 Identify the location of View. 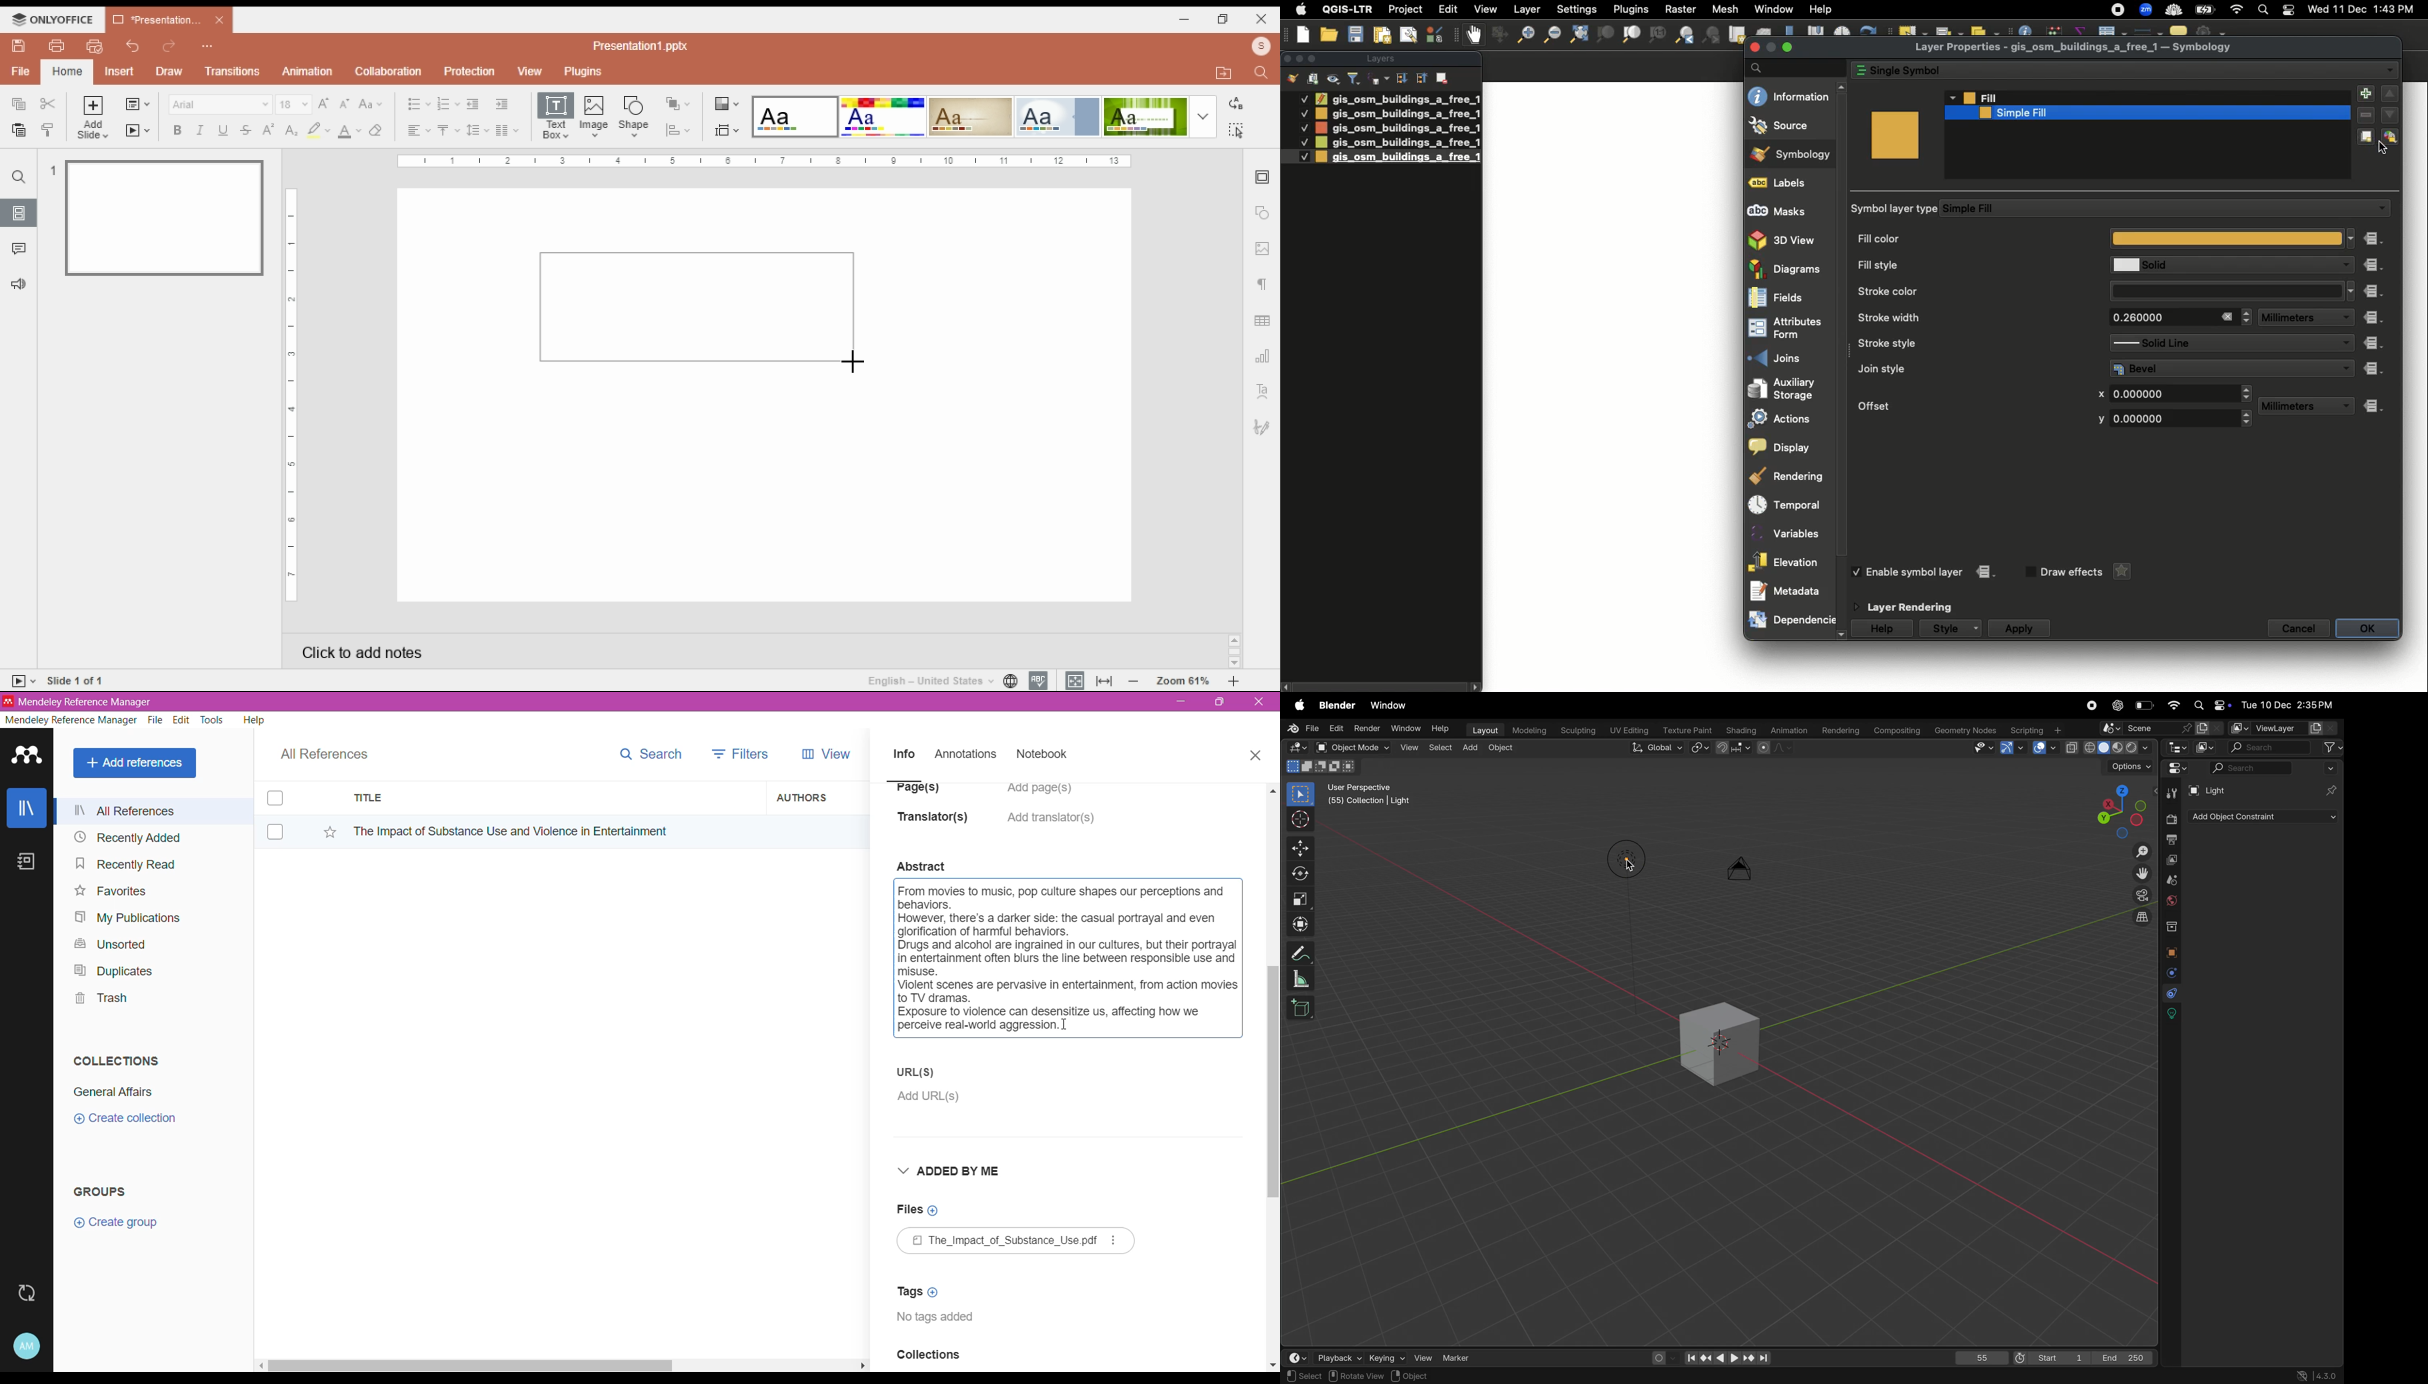
(823, 754).